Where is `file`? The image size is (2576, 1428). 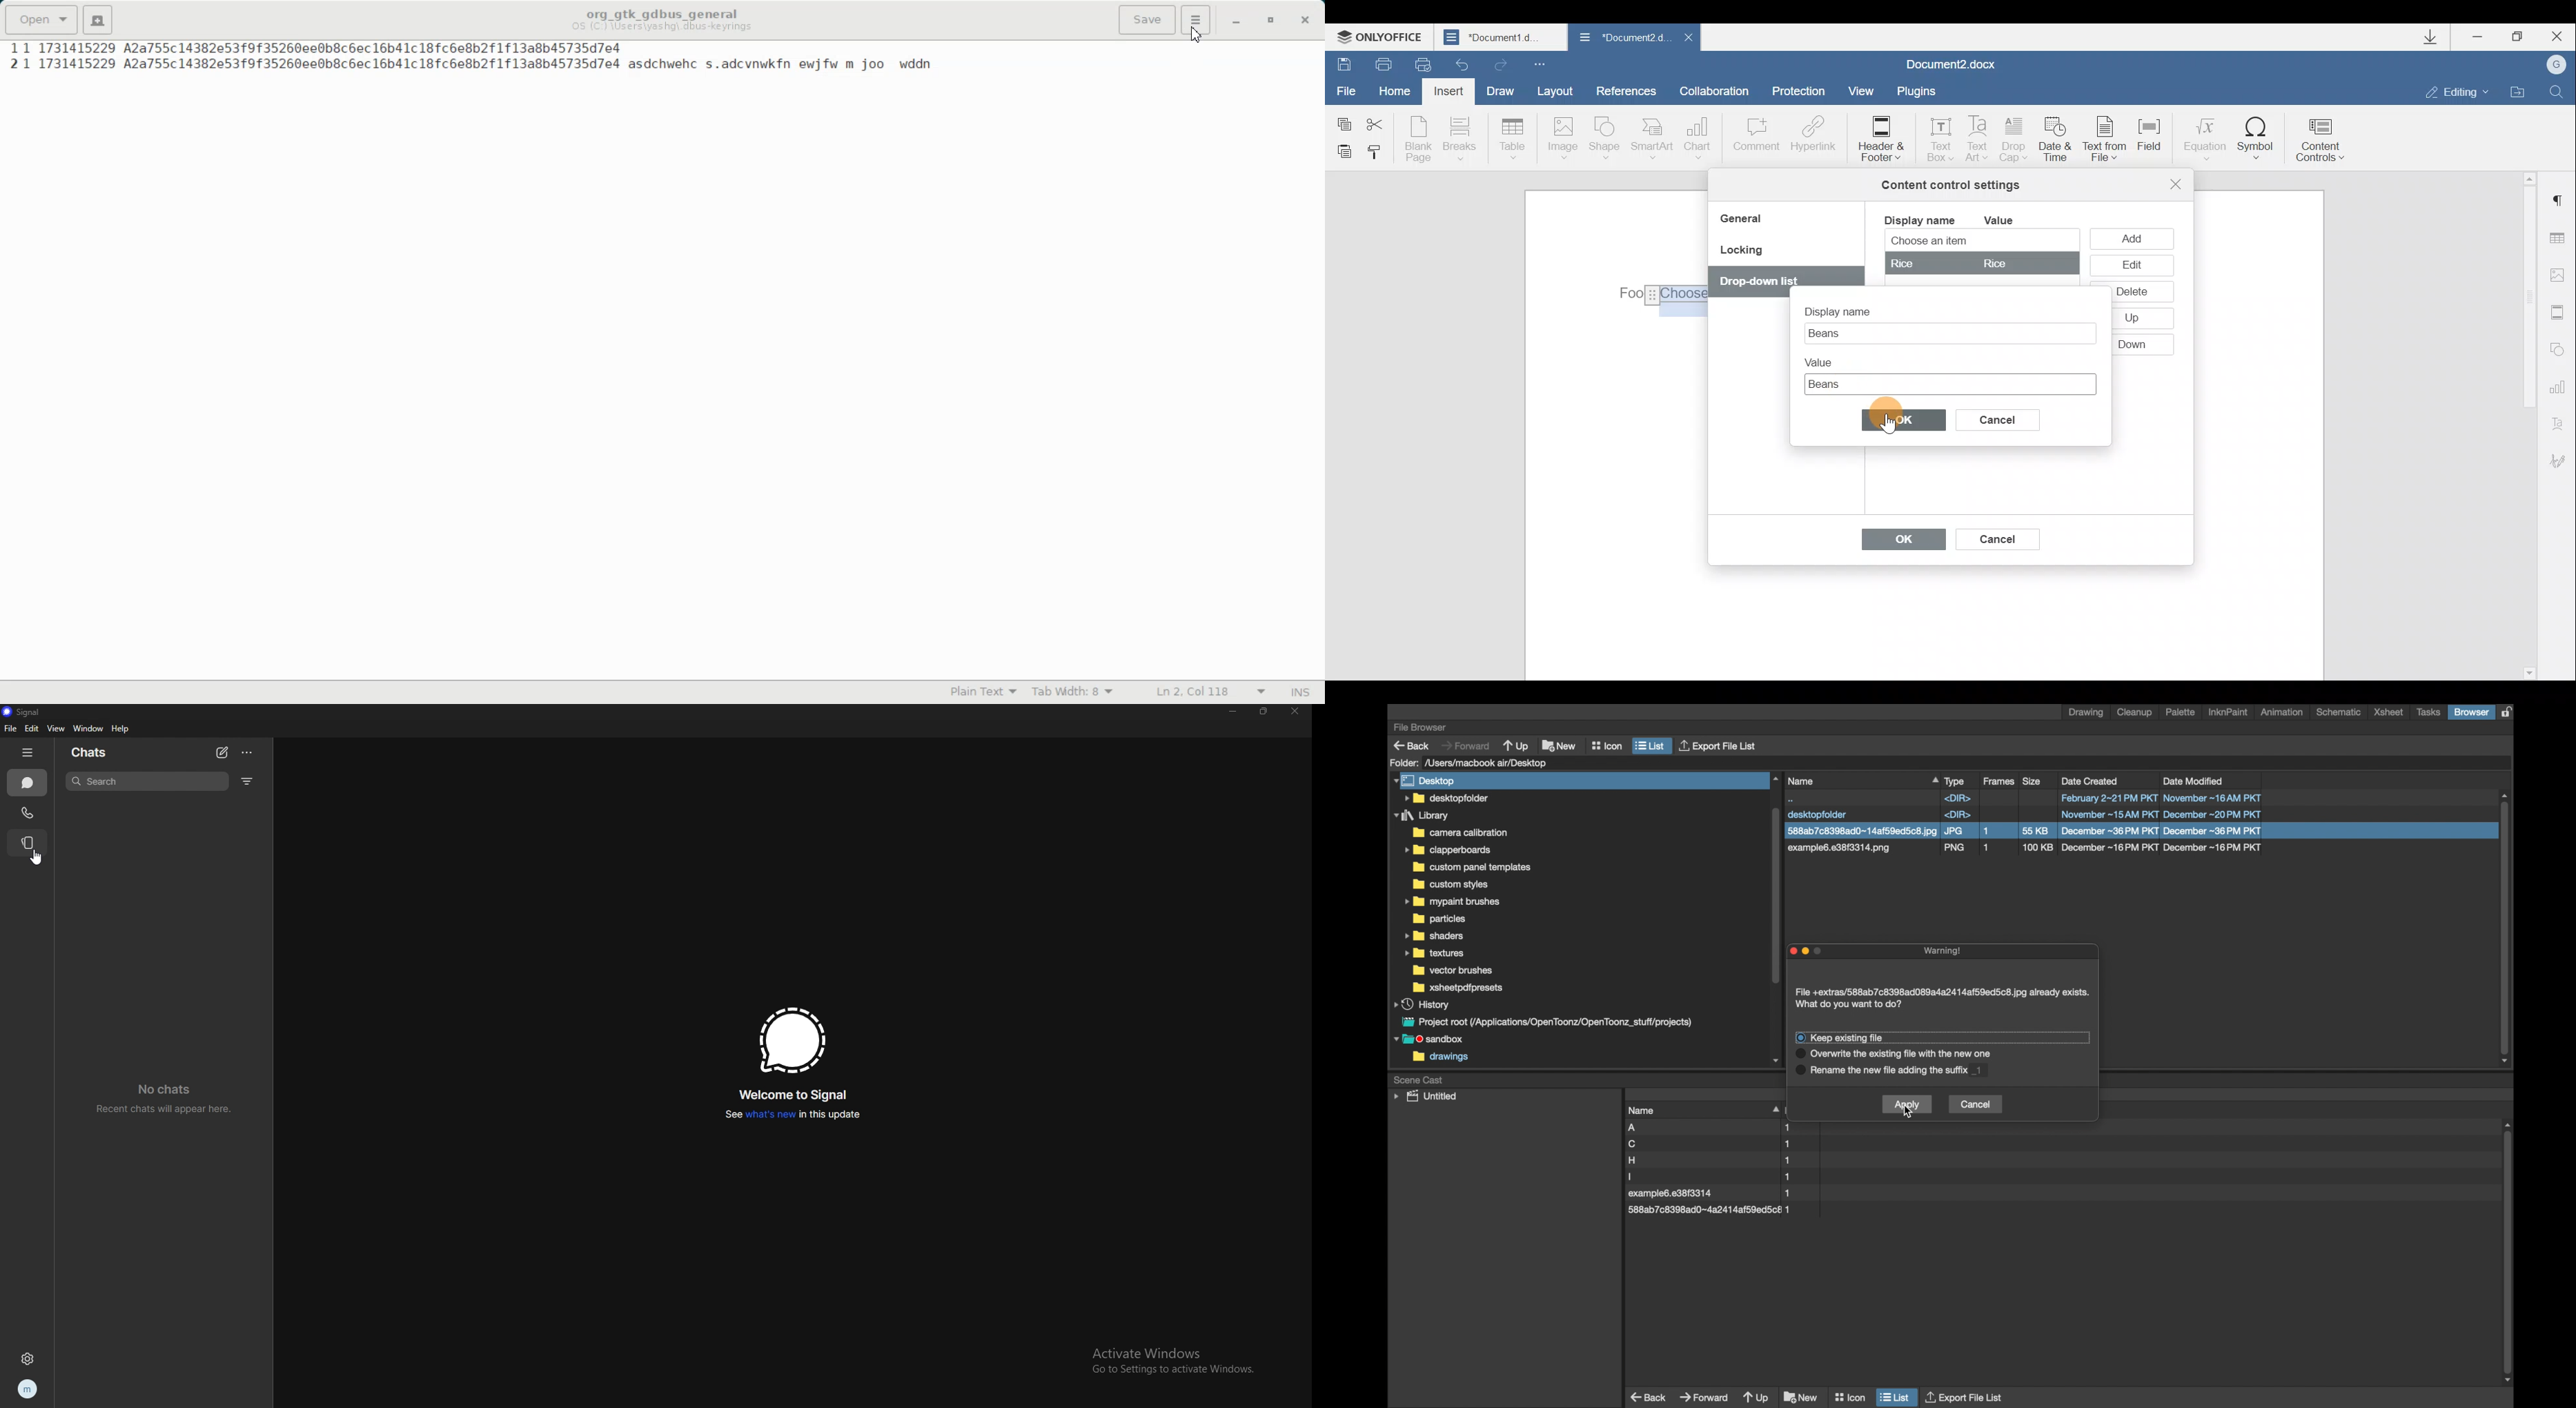
file is located at coordinates (10, 729).